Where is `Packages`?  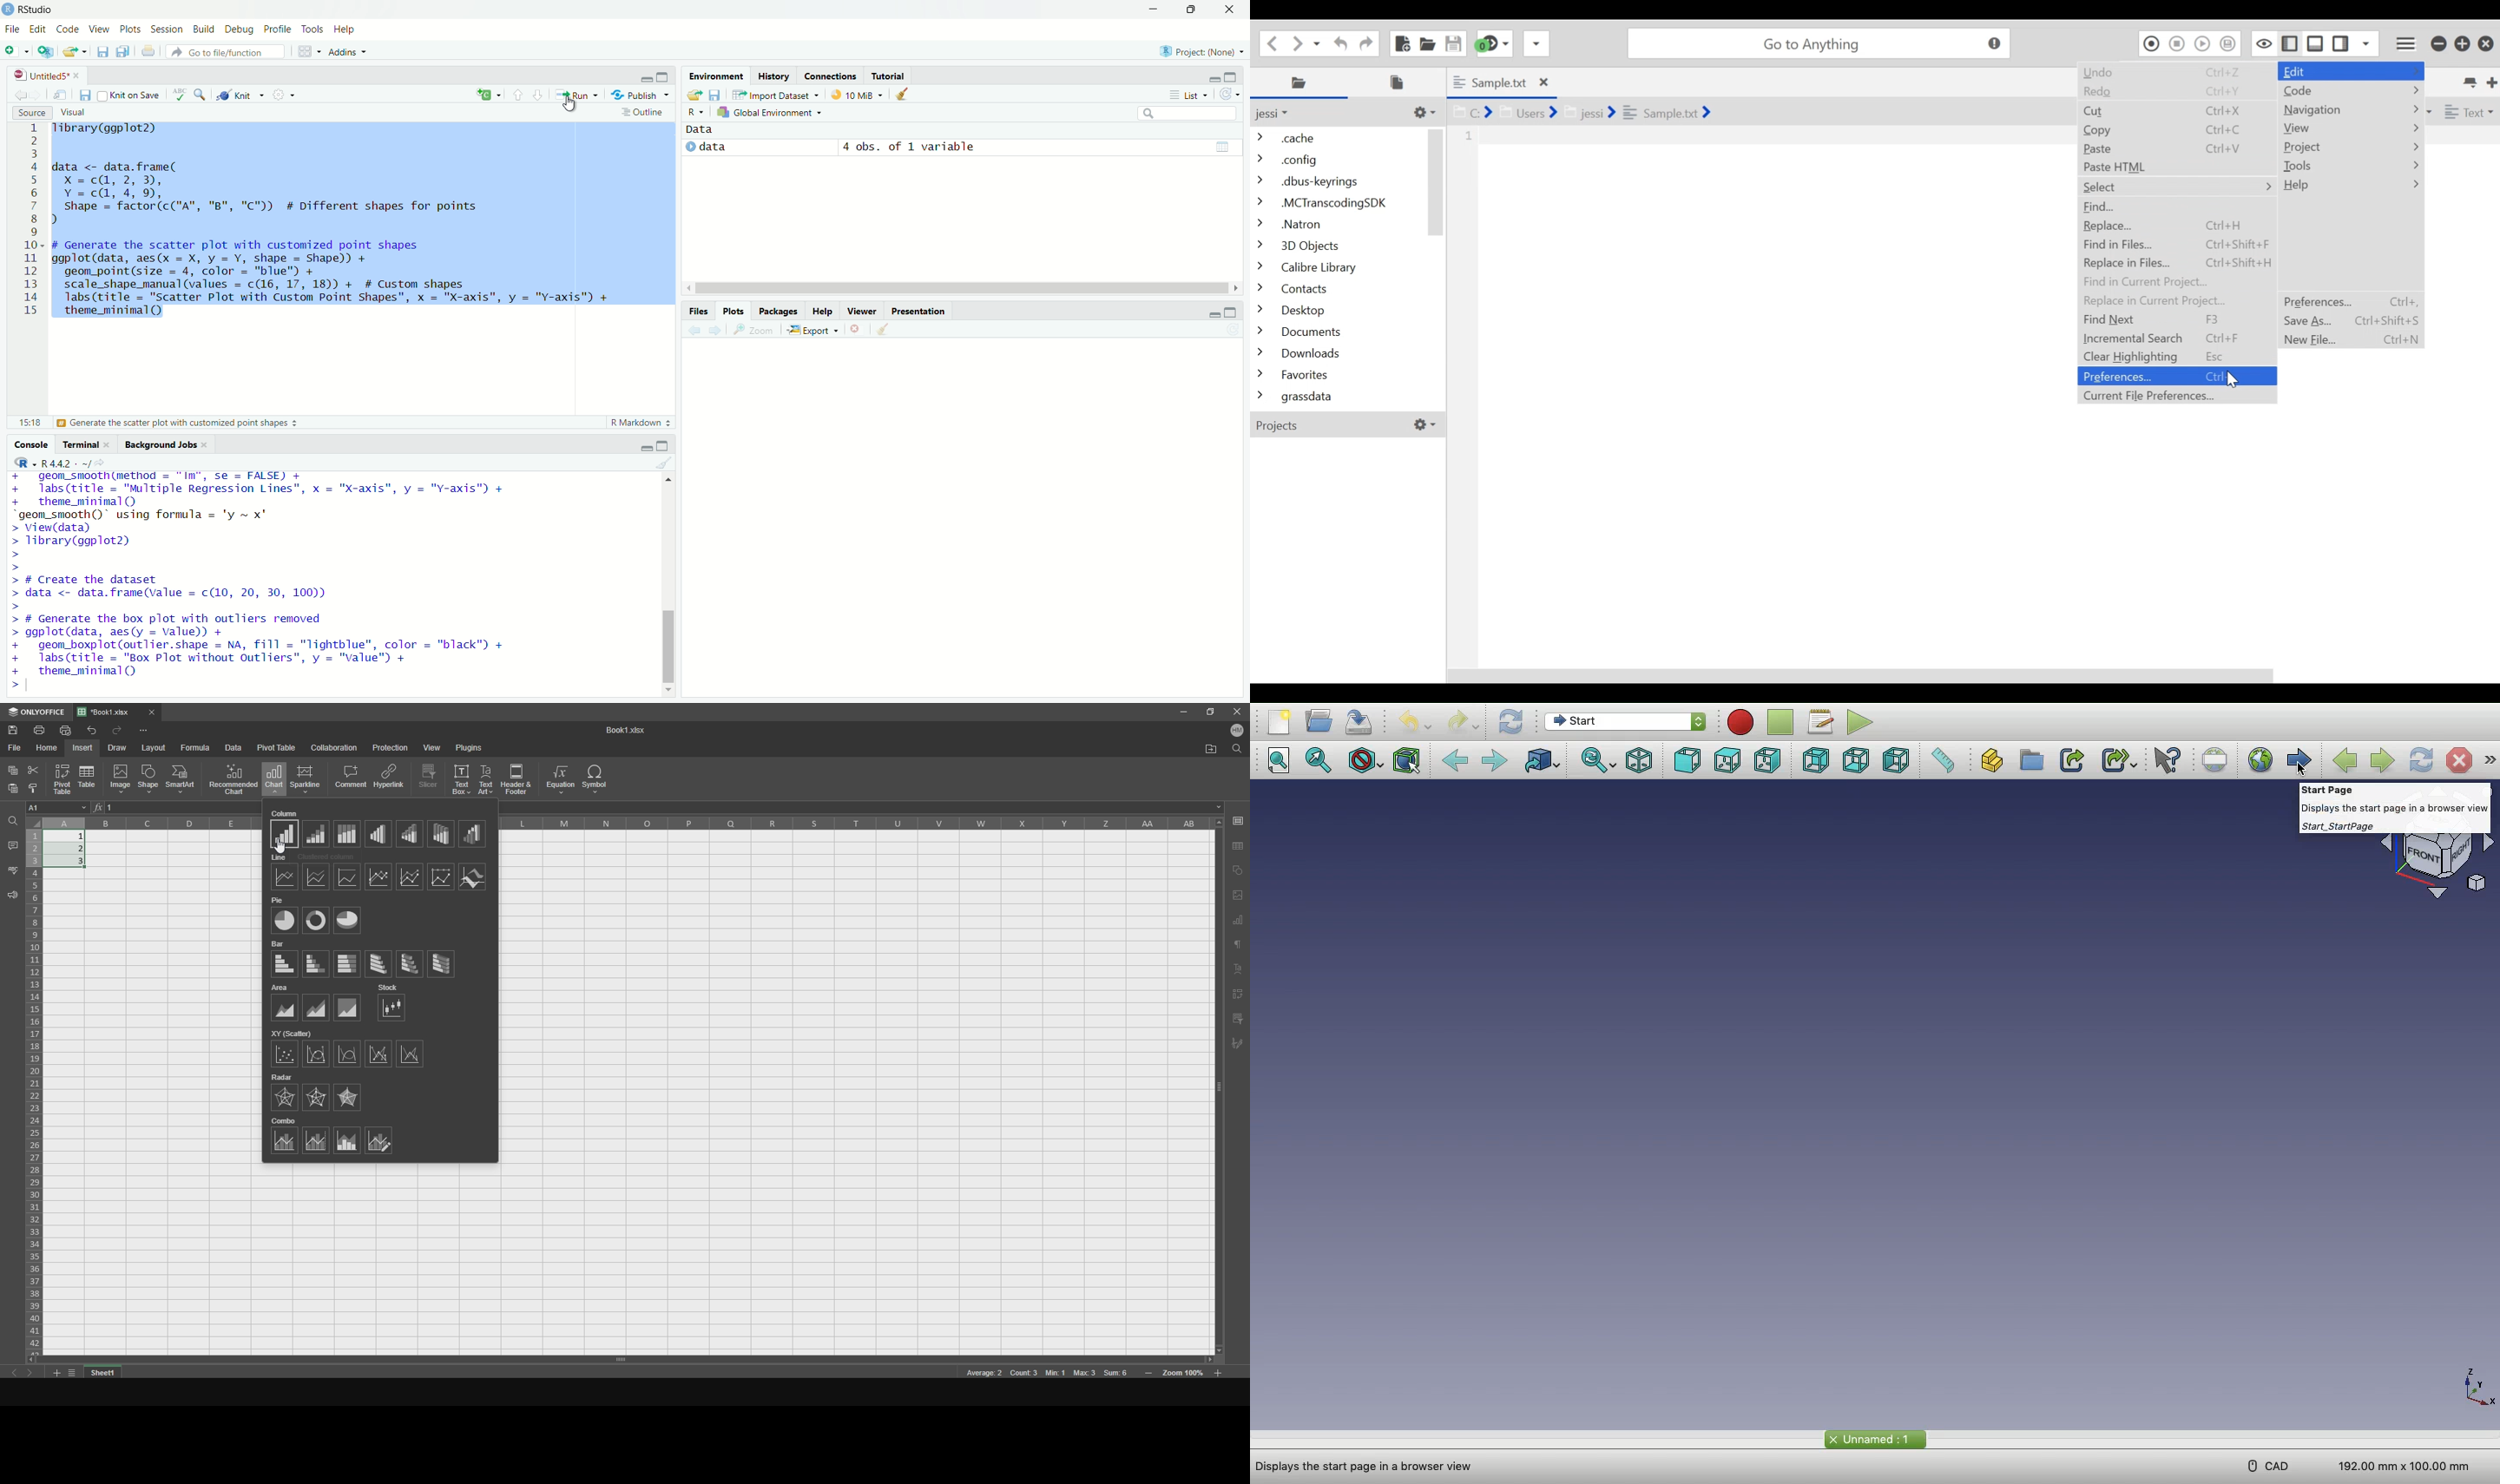
Packages is located at coordinates (778, 310).